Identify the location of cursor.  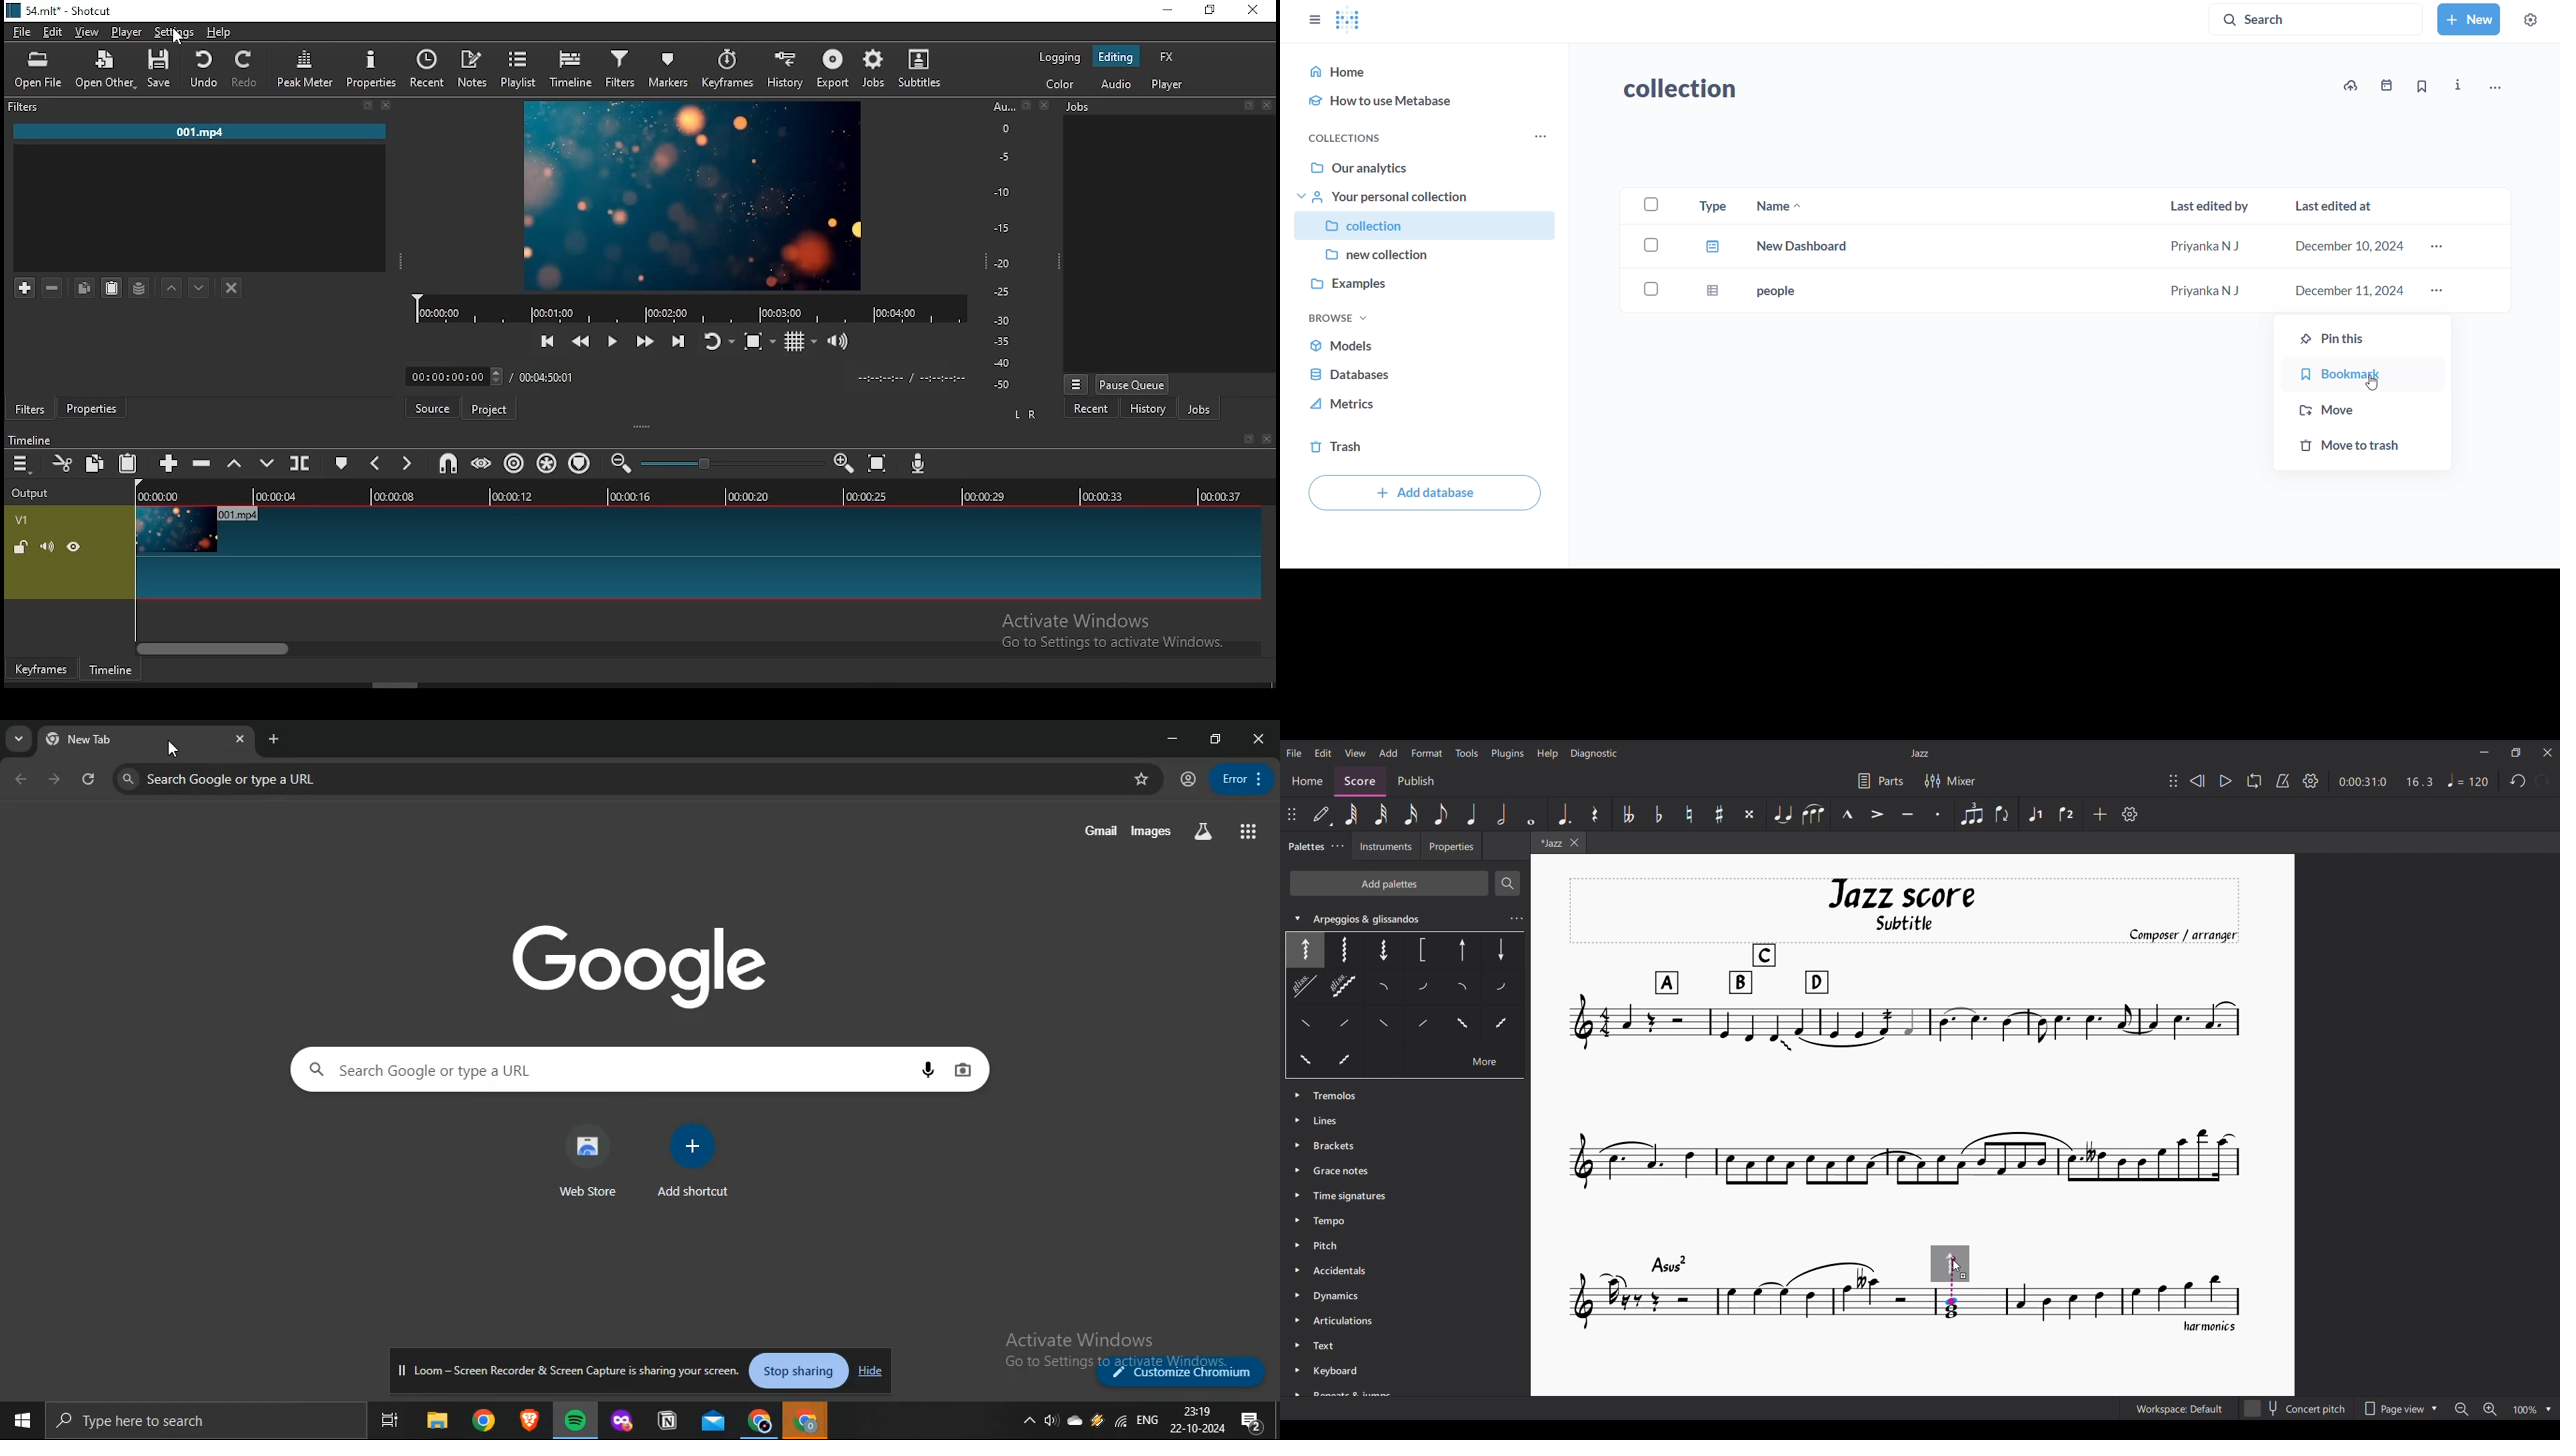
(171, 748).